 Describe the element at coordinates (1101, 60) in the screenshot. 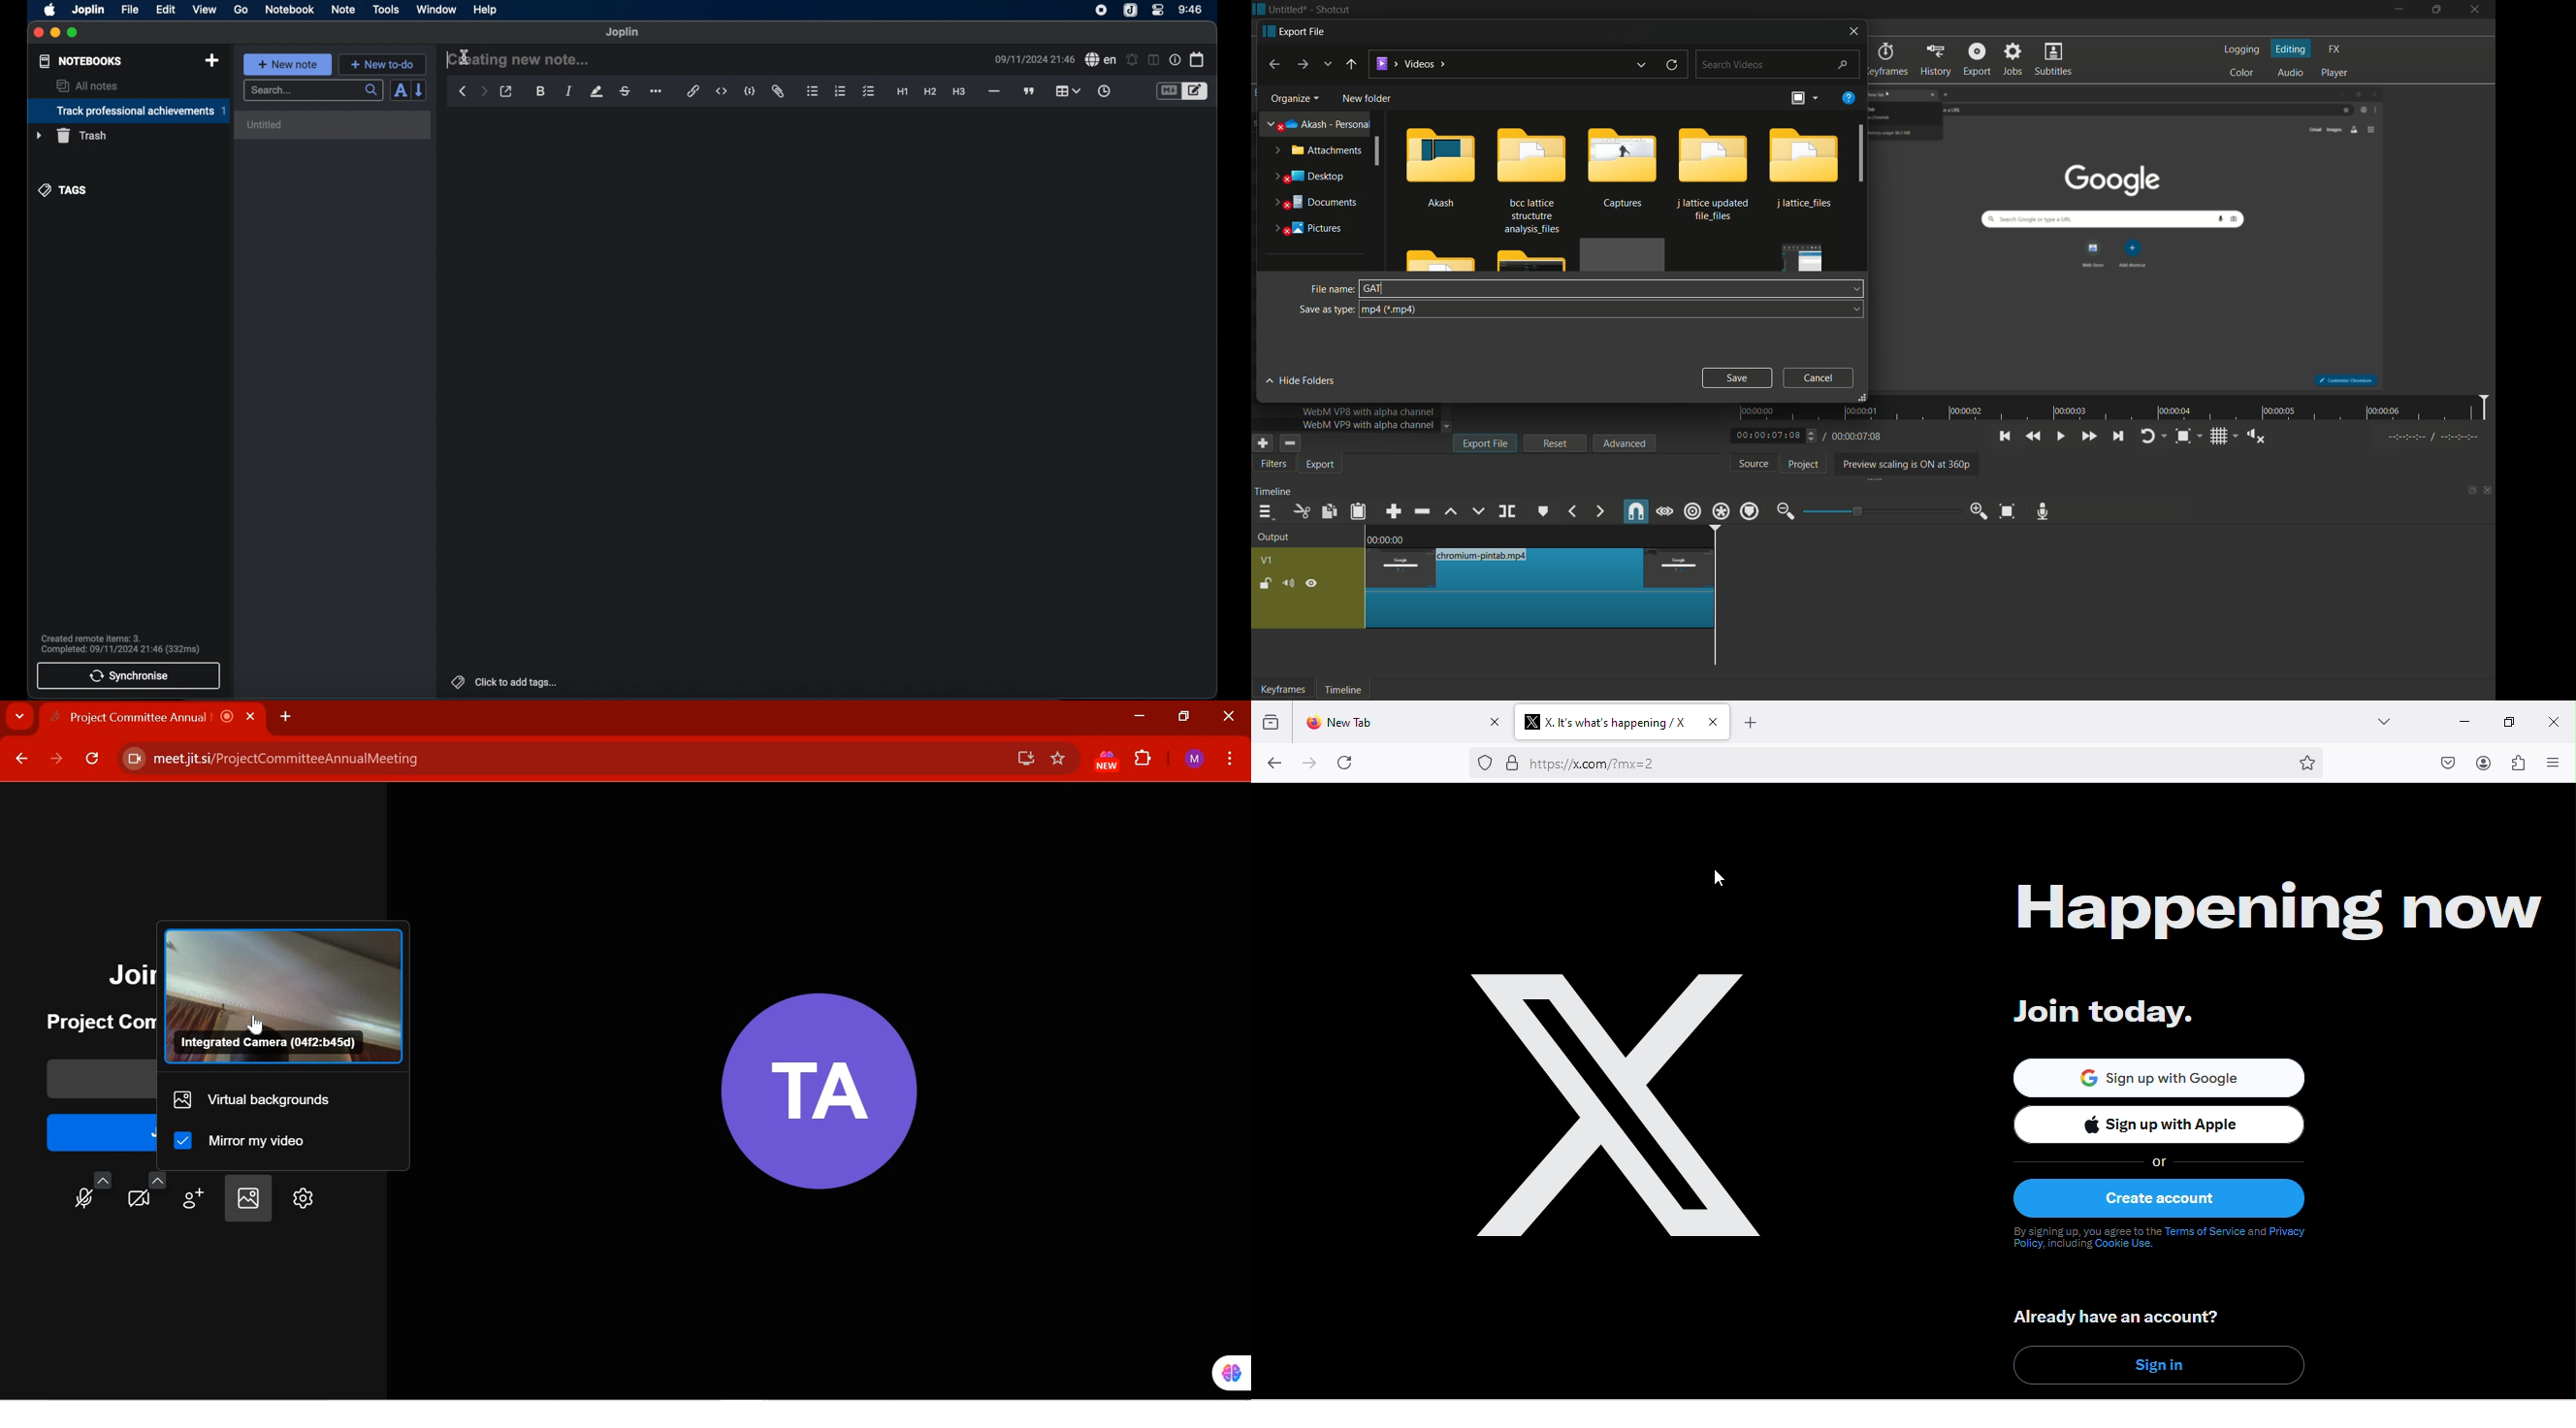

I see `spell check` at that location.